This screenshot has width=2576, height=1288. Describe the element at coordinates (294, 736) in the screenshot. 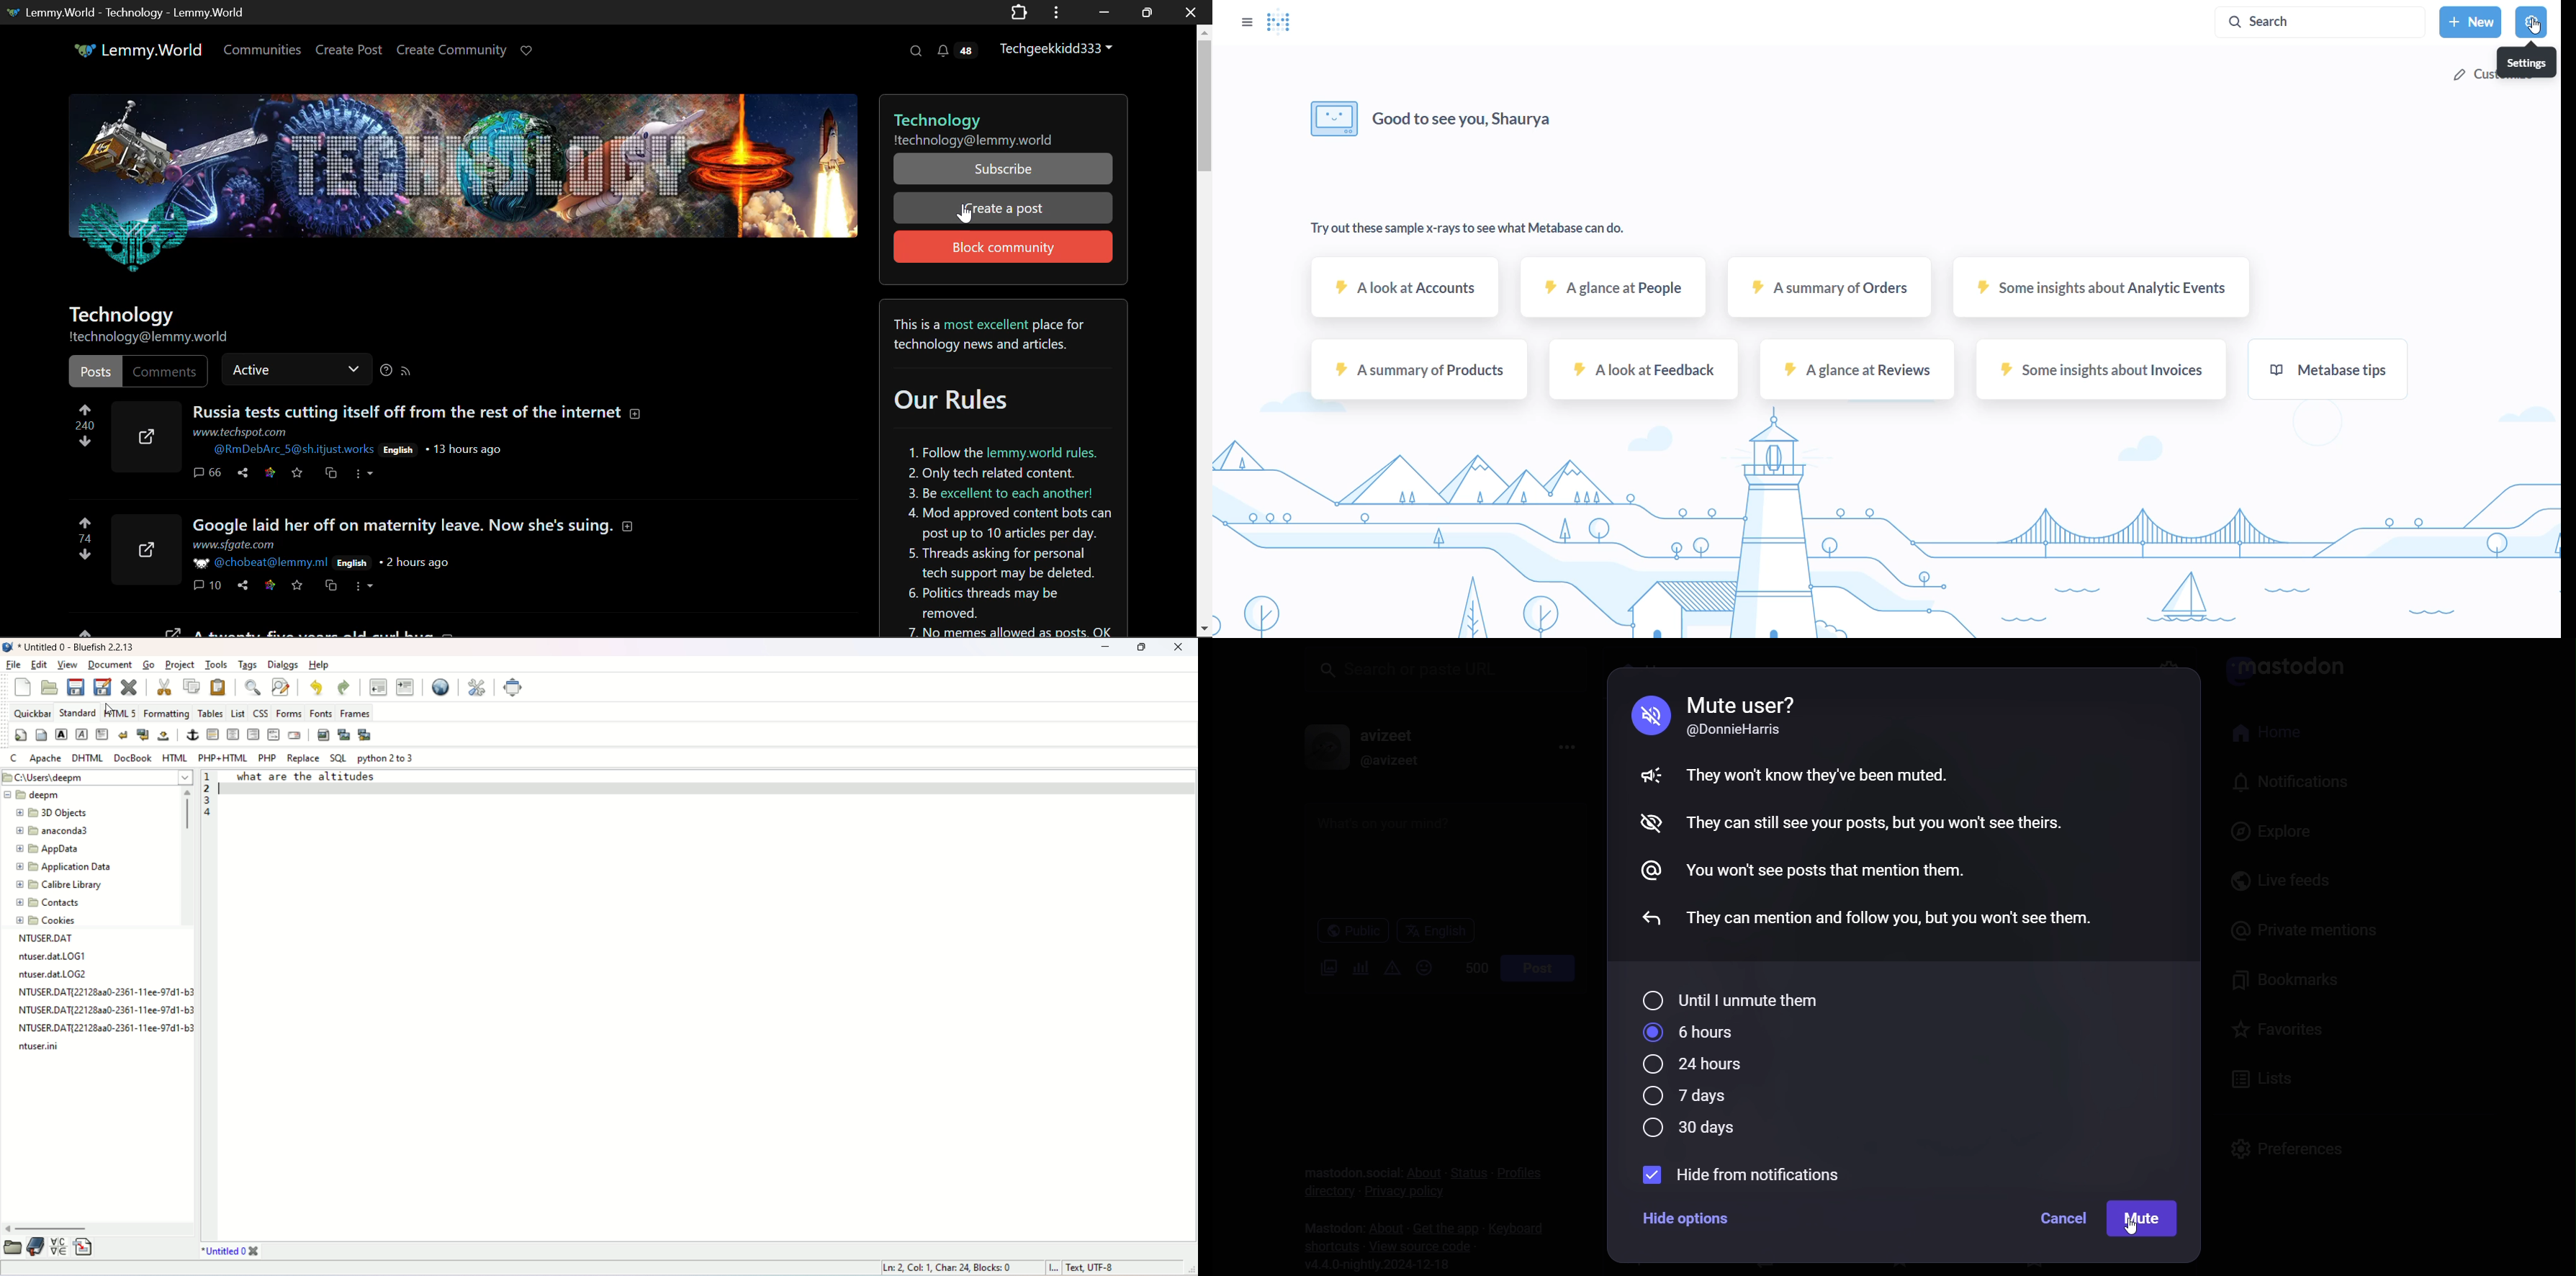

I see `email` at that location.